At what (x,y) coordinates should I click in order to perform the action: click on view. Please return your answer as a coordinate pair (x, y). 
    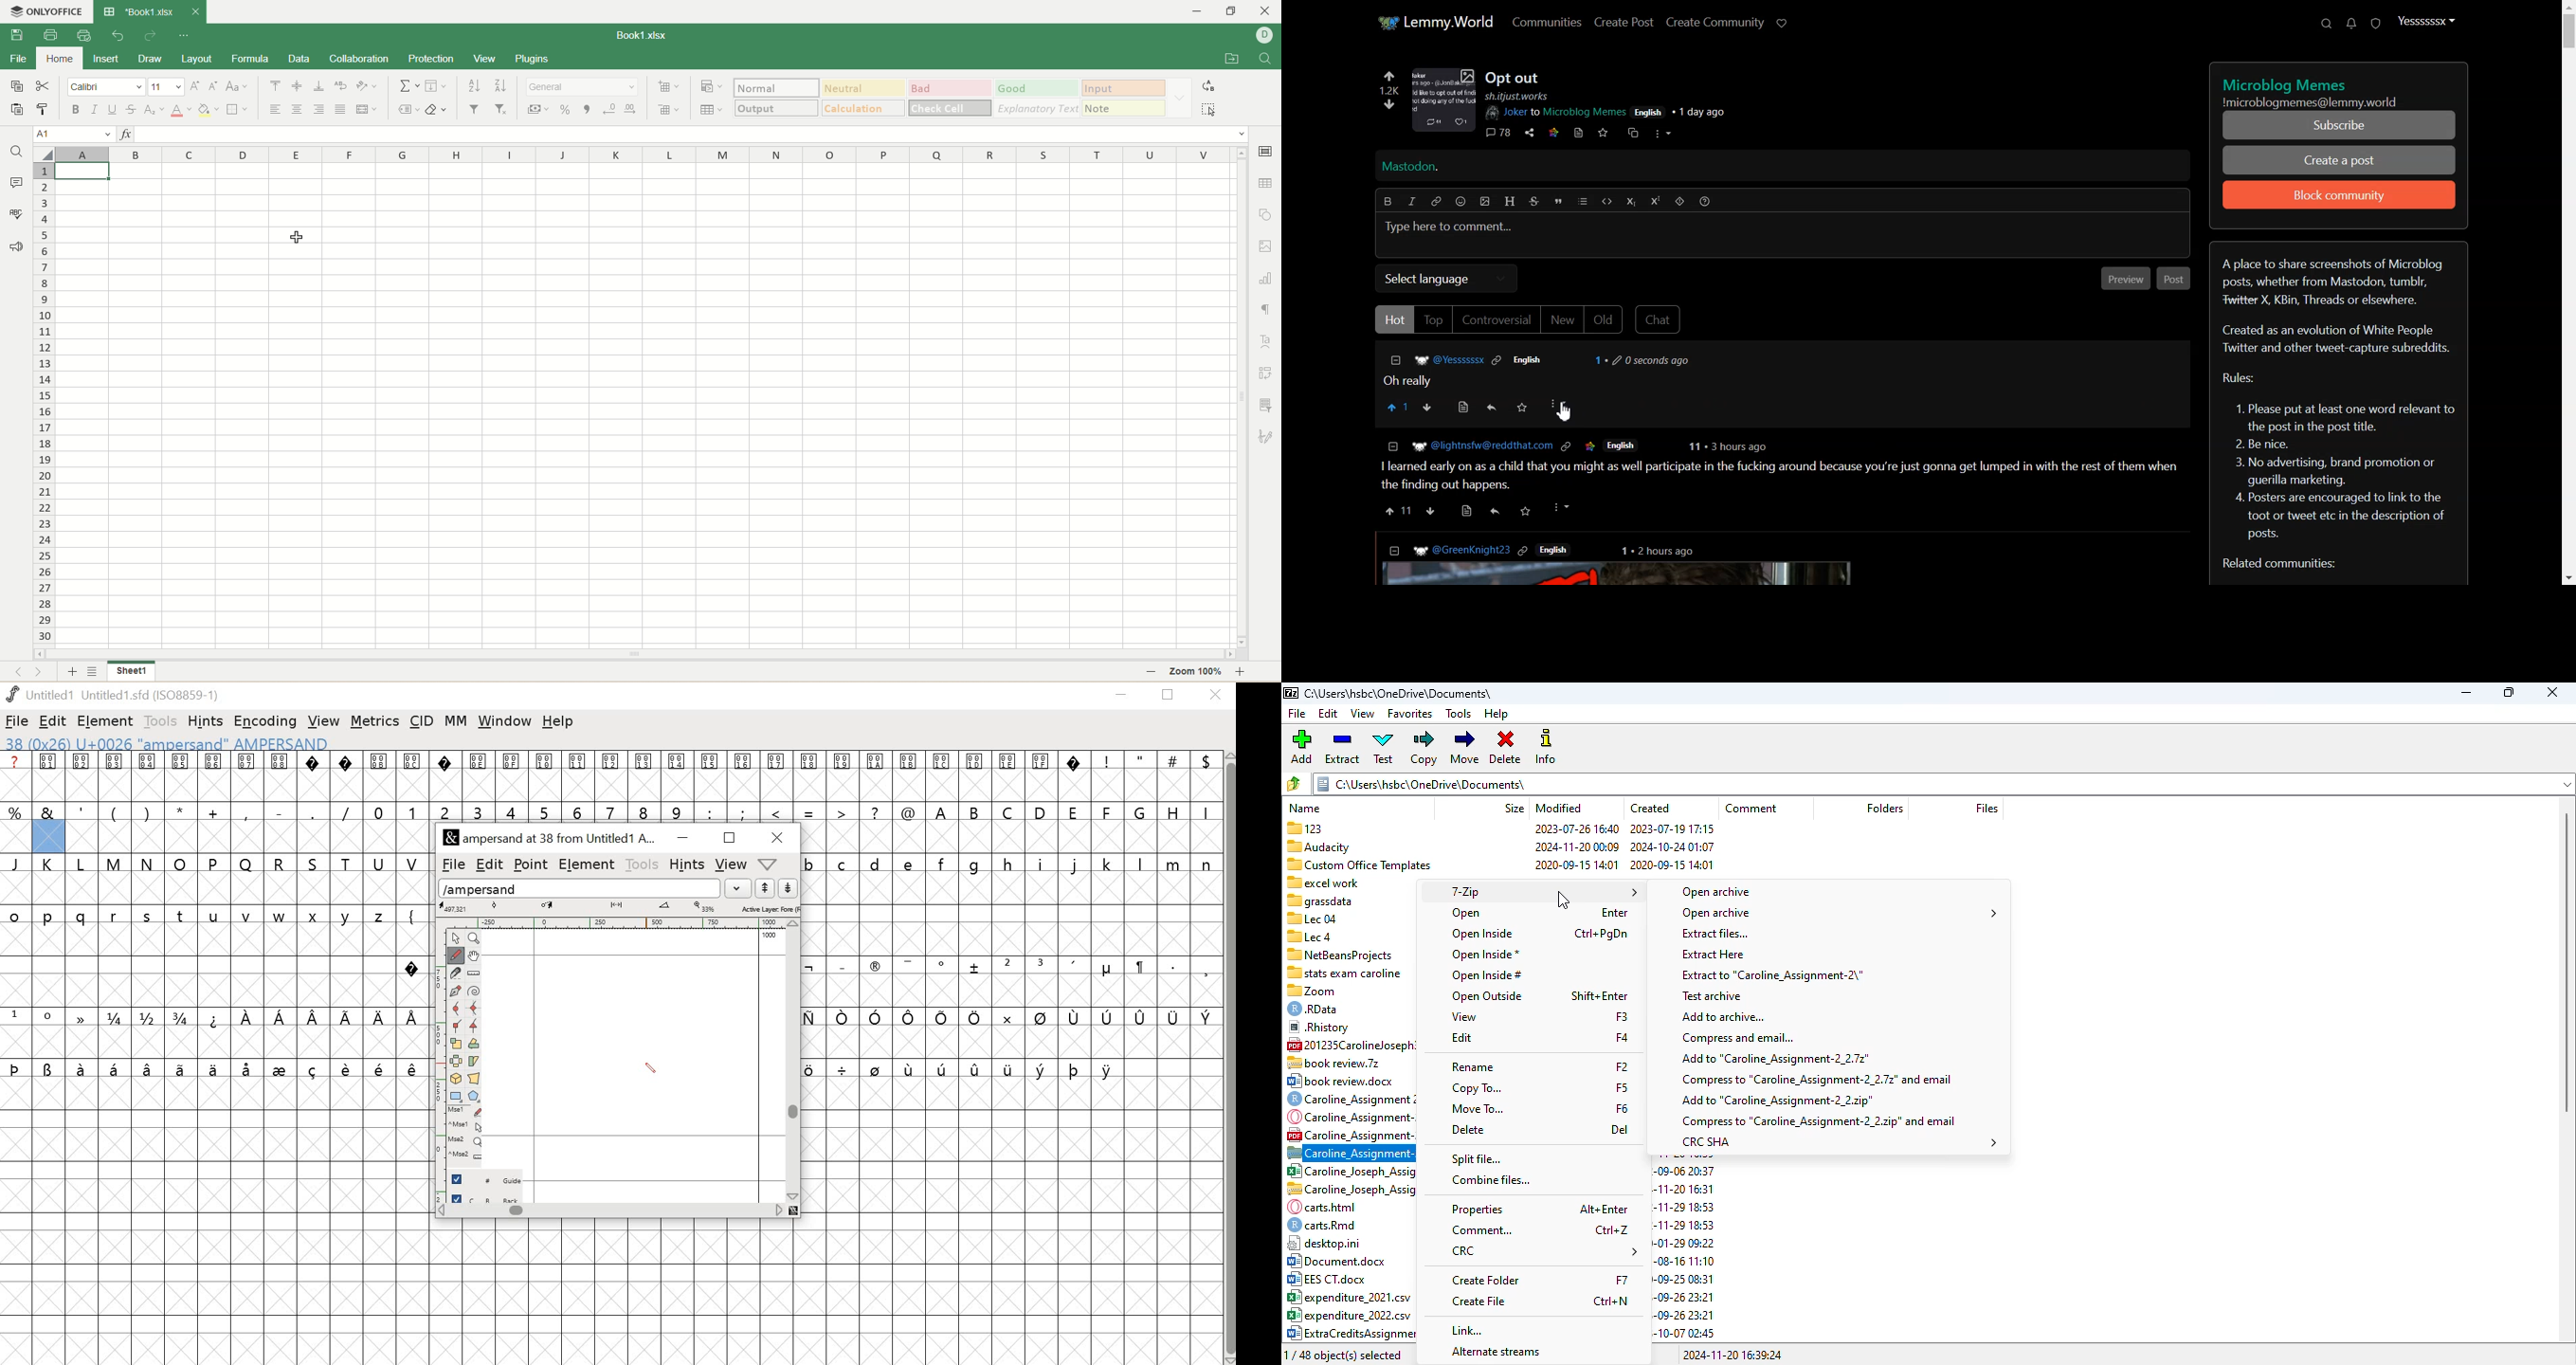
    Looking at the image, I should click on (1363, 714).